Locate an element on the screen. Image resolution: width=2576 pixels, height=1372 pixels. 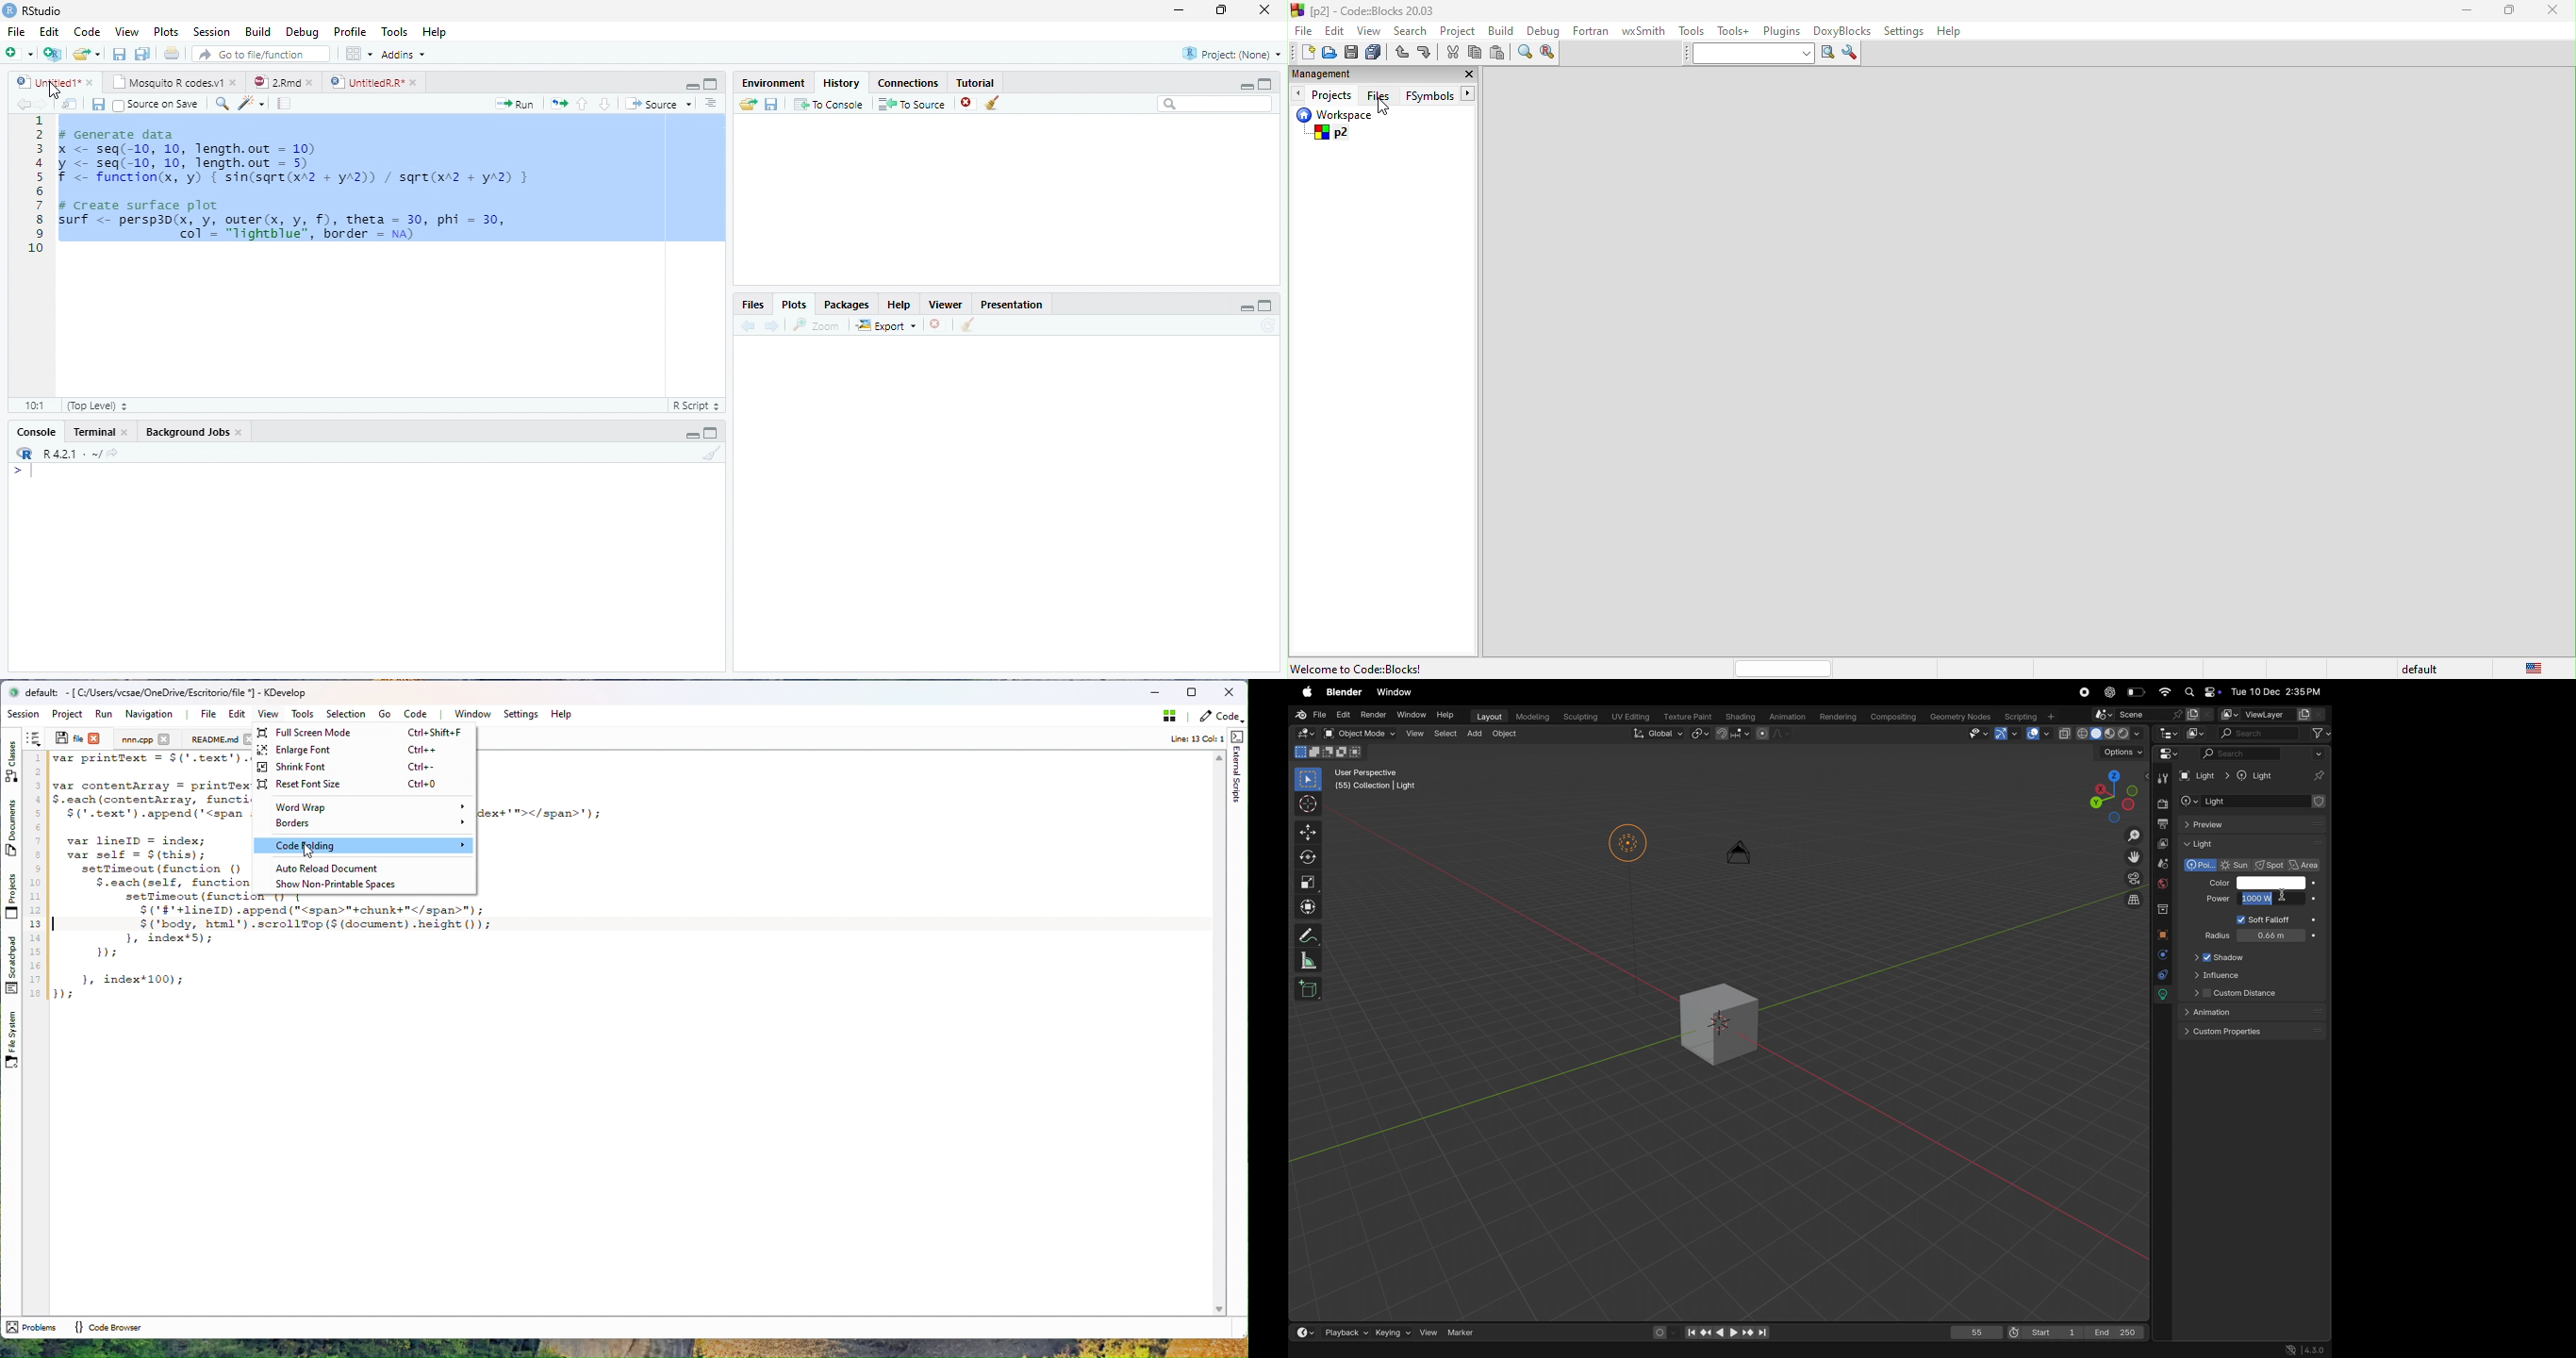
find is located at coordinates (1524, 54).